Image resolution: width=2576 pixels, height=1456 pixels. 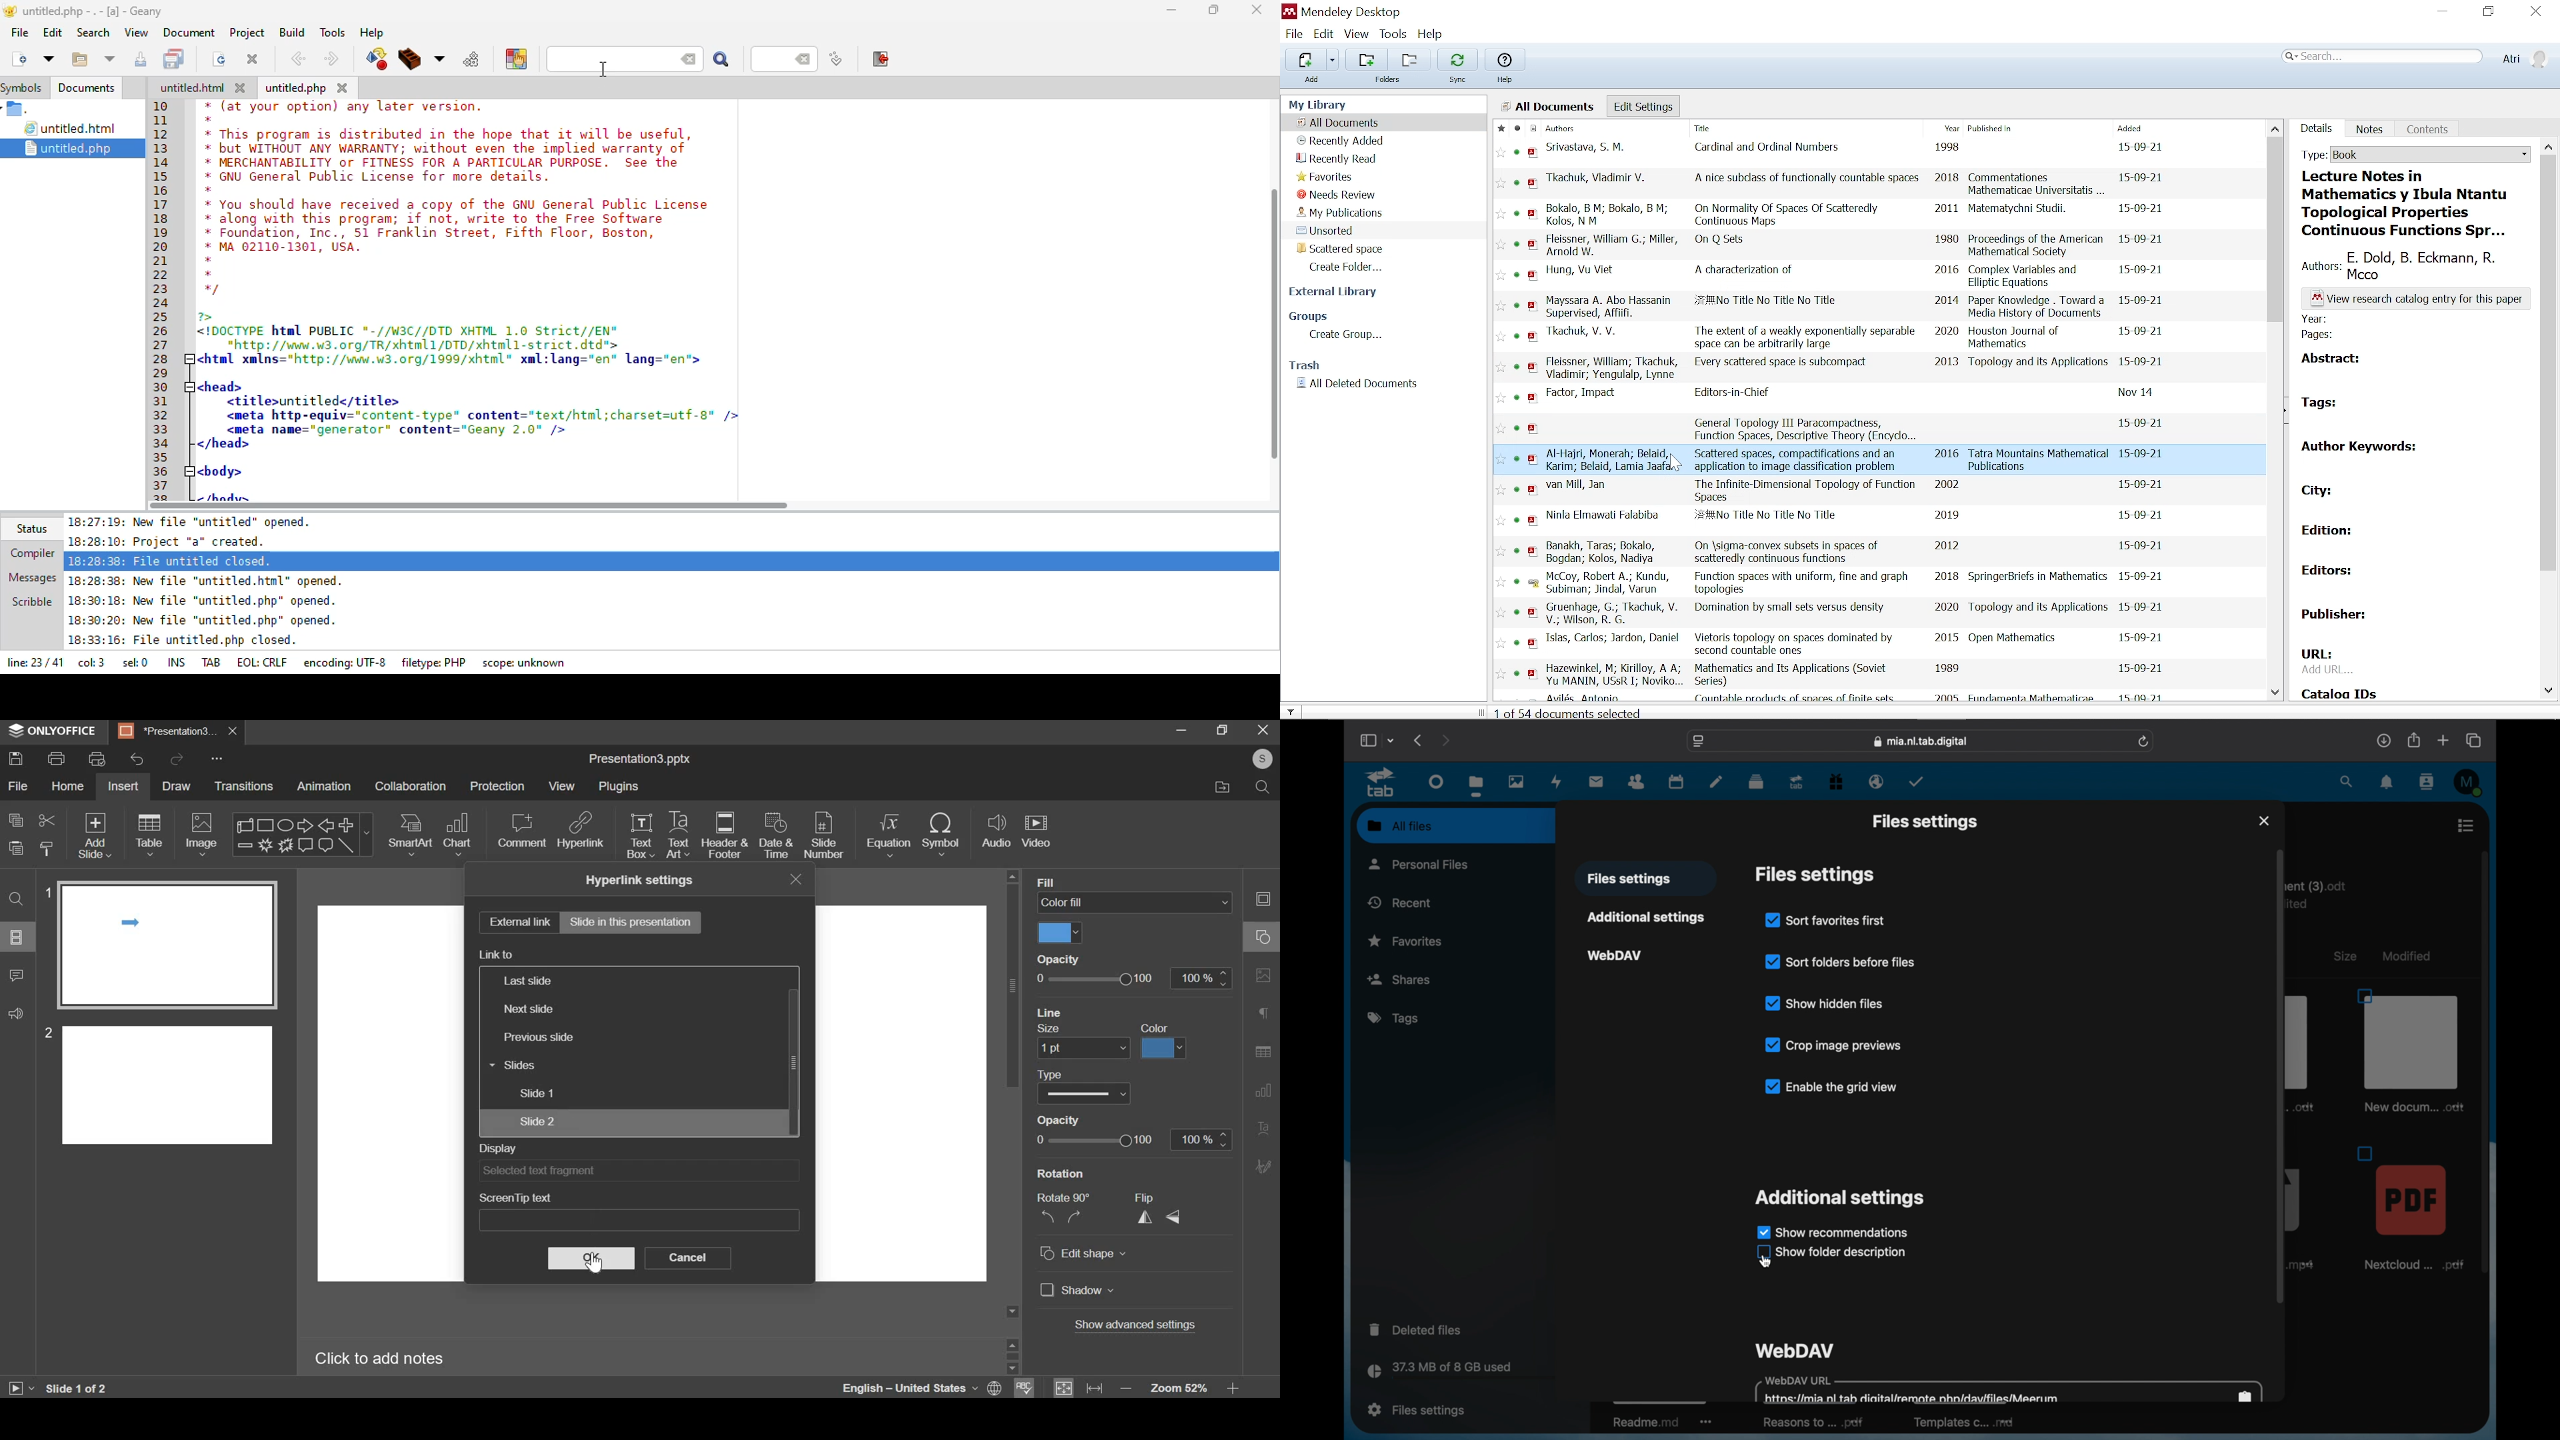 I want to click on hyperlink settings, so click(x=638, y=880).